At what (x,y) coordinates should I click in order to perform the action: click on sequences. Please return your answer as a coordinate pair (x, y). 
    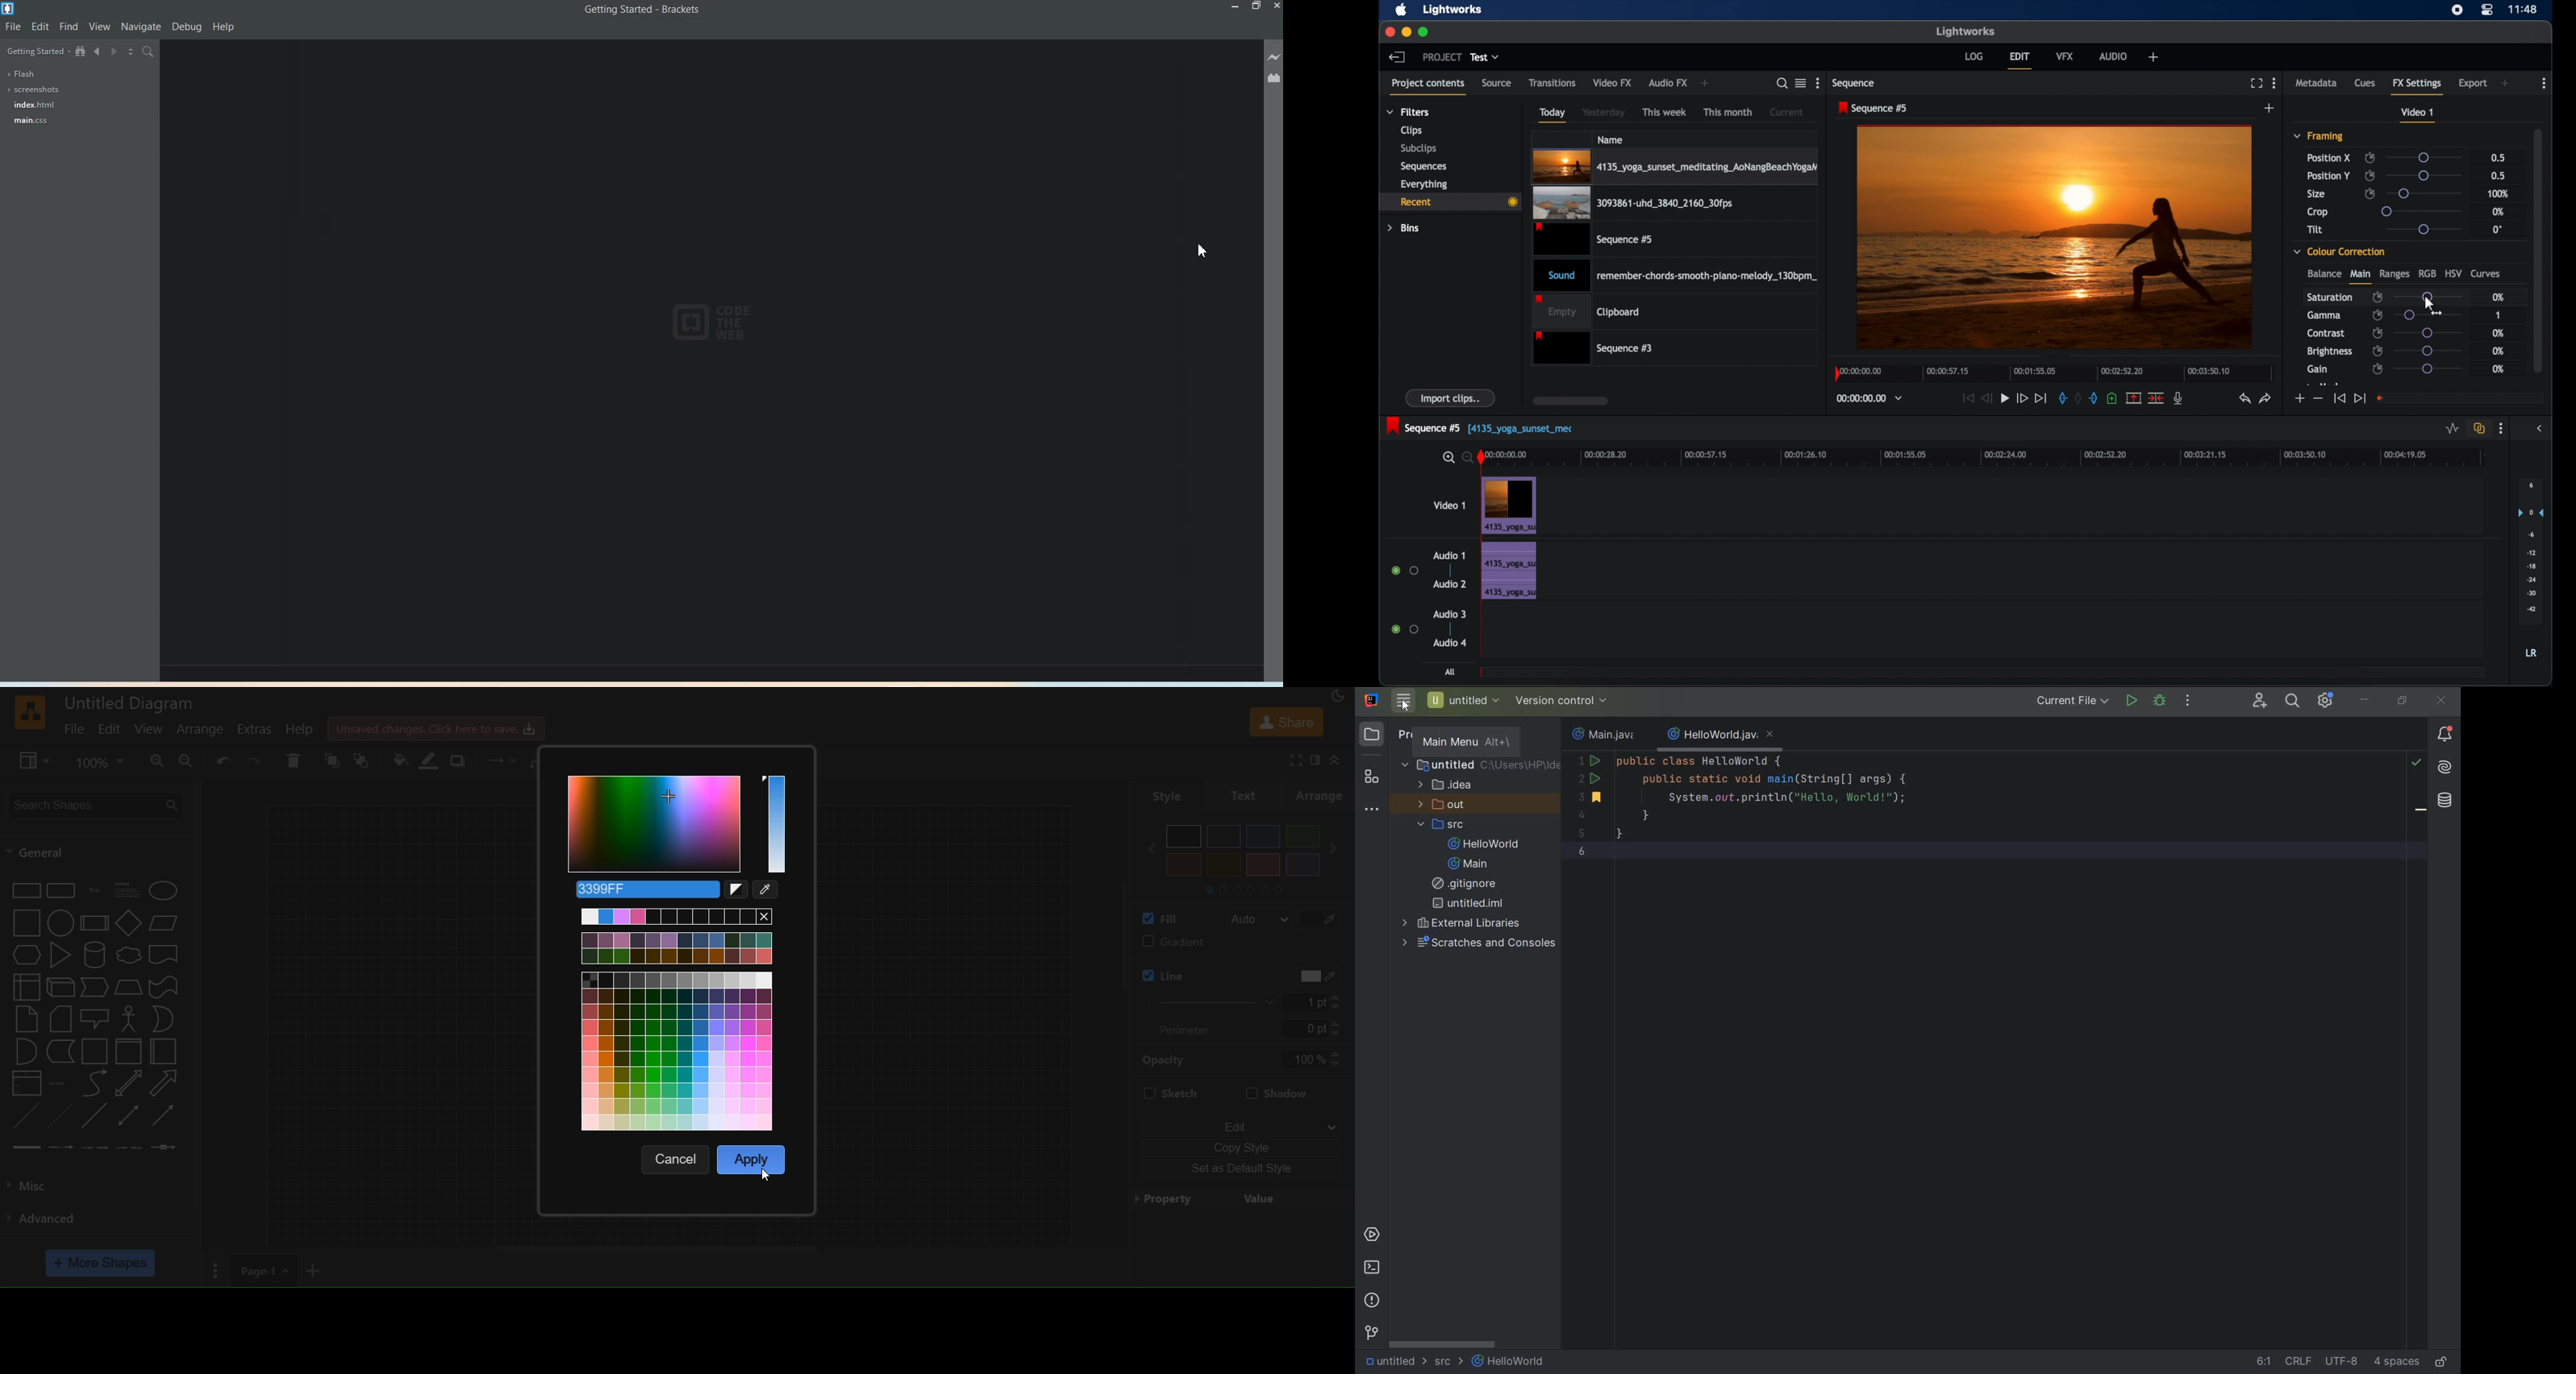
    Looking at the image, I should click on (1424, 165).